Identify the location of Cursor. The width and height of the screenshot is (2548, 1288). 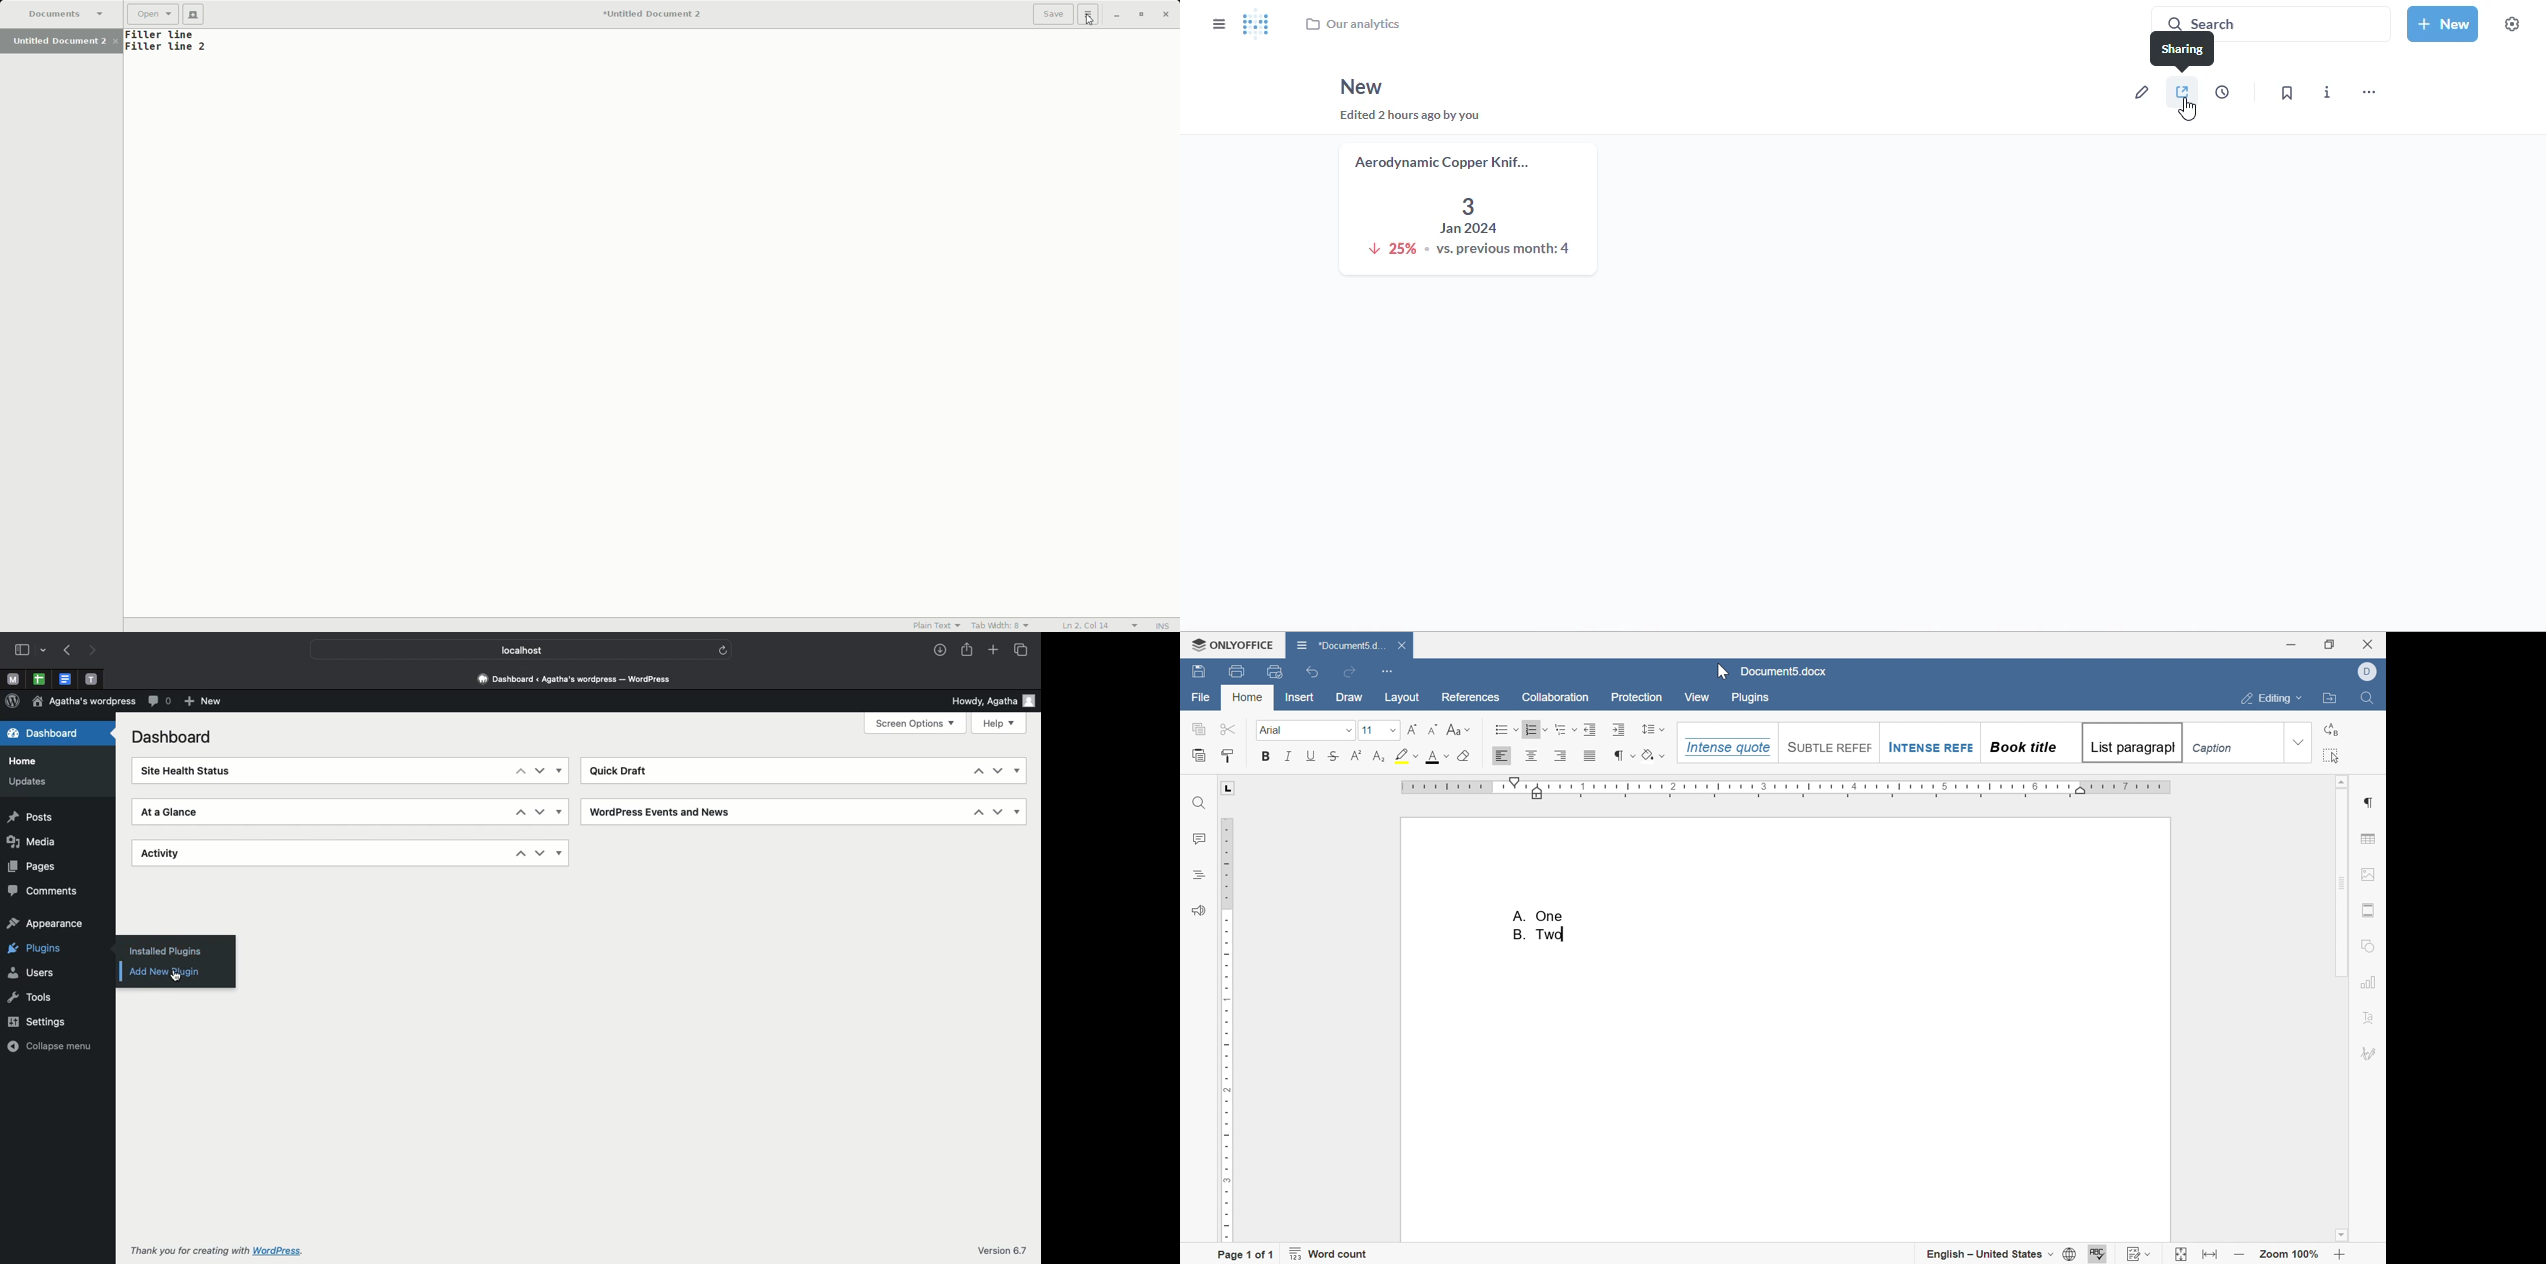
(1549, 741).